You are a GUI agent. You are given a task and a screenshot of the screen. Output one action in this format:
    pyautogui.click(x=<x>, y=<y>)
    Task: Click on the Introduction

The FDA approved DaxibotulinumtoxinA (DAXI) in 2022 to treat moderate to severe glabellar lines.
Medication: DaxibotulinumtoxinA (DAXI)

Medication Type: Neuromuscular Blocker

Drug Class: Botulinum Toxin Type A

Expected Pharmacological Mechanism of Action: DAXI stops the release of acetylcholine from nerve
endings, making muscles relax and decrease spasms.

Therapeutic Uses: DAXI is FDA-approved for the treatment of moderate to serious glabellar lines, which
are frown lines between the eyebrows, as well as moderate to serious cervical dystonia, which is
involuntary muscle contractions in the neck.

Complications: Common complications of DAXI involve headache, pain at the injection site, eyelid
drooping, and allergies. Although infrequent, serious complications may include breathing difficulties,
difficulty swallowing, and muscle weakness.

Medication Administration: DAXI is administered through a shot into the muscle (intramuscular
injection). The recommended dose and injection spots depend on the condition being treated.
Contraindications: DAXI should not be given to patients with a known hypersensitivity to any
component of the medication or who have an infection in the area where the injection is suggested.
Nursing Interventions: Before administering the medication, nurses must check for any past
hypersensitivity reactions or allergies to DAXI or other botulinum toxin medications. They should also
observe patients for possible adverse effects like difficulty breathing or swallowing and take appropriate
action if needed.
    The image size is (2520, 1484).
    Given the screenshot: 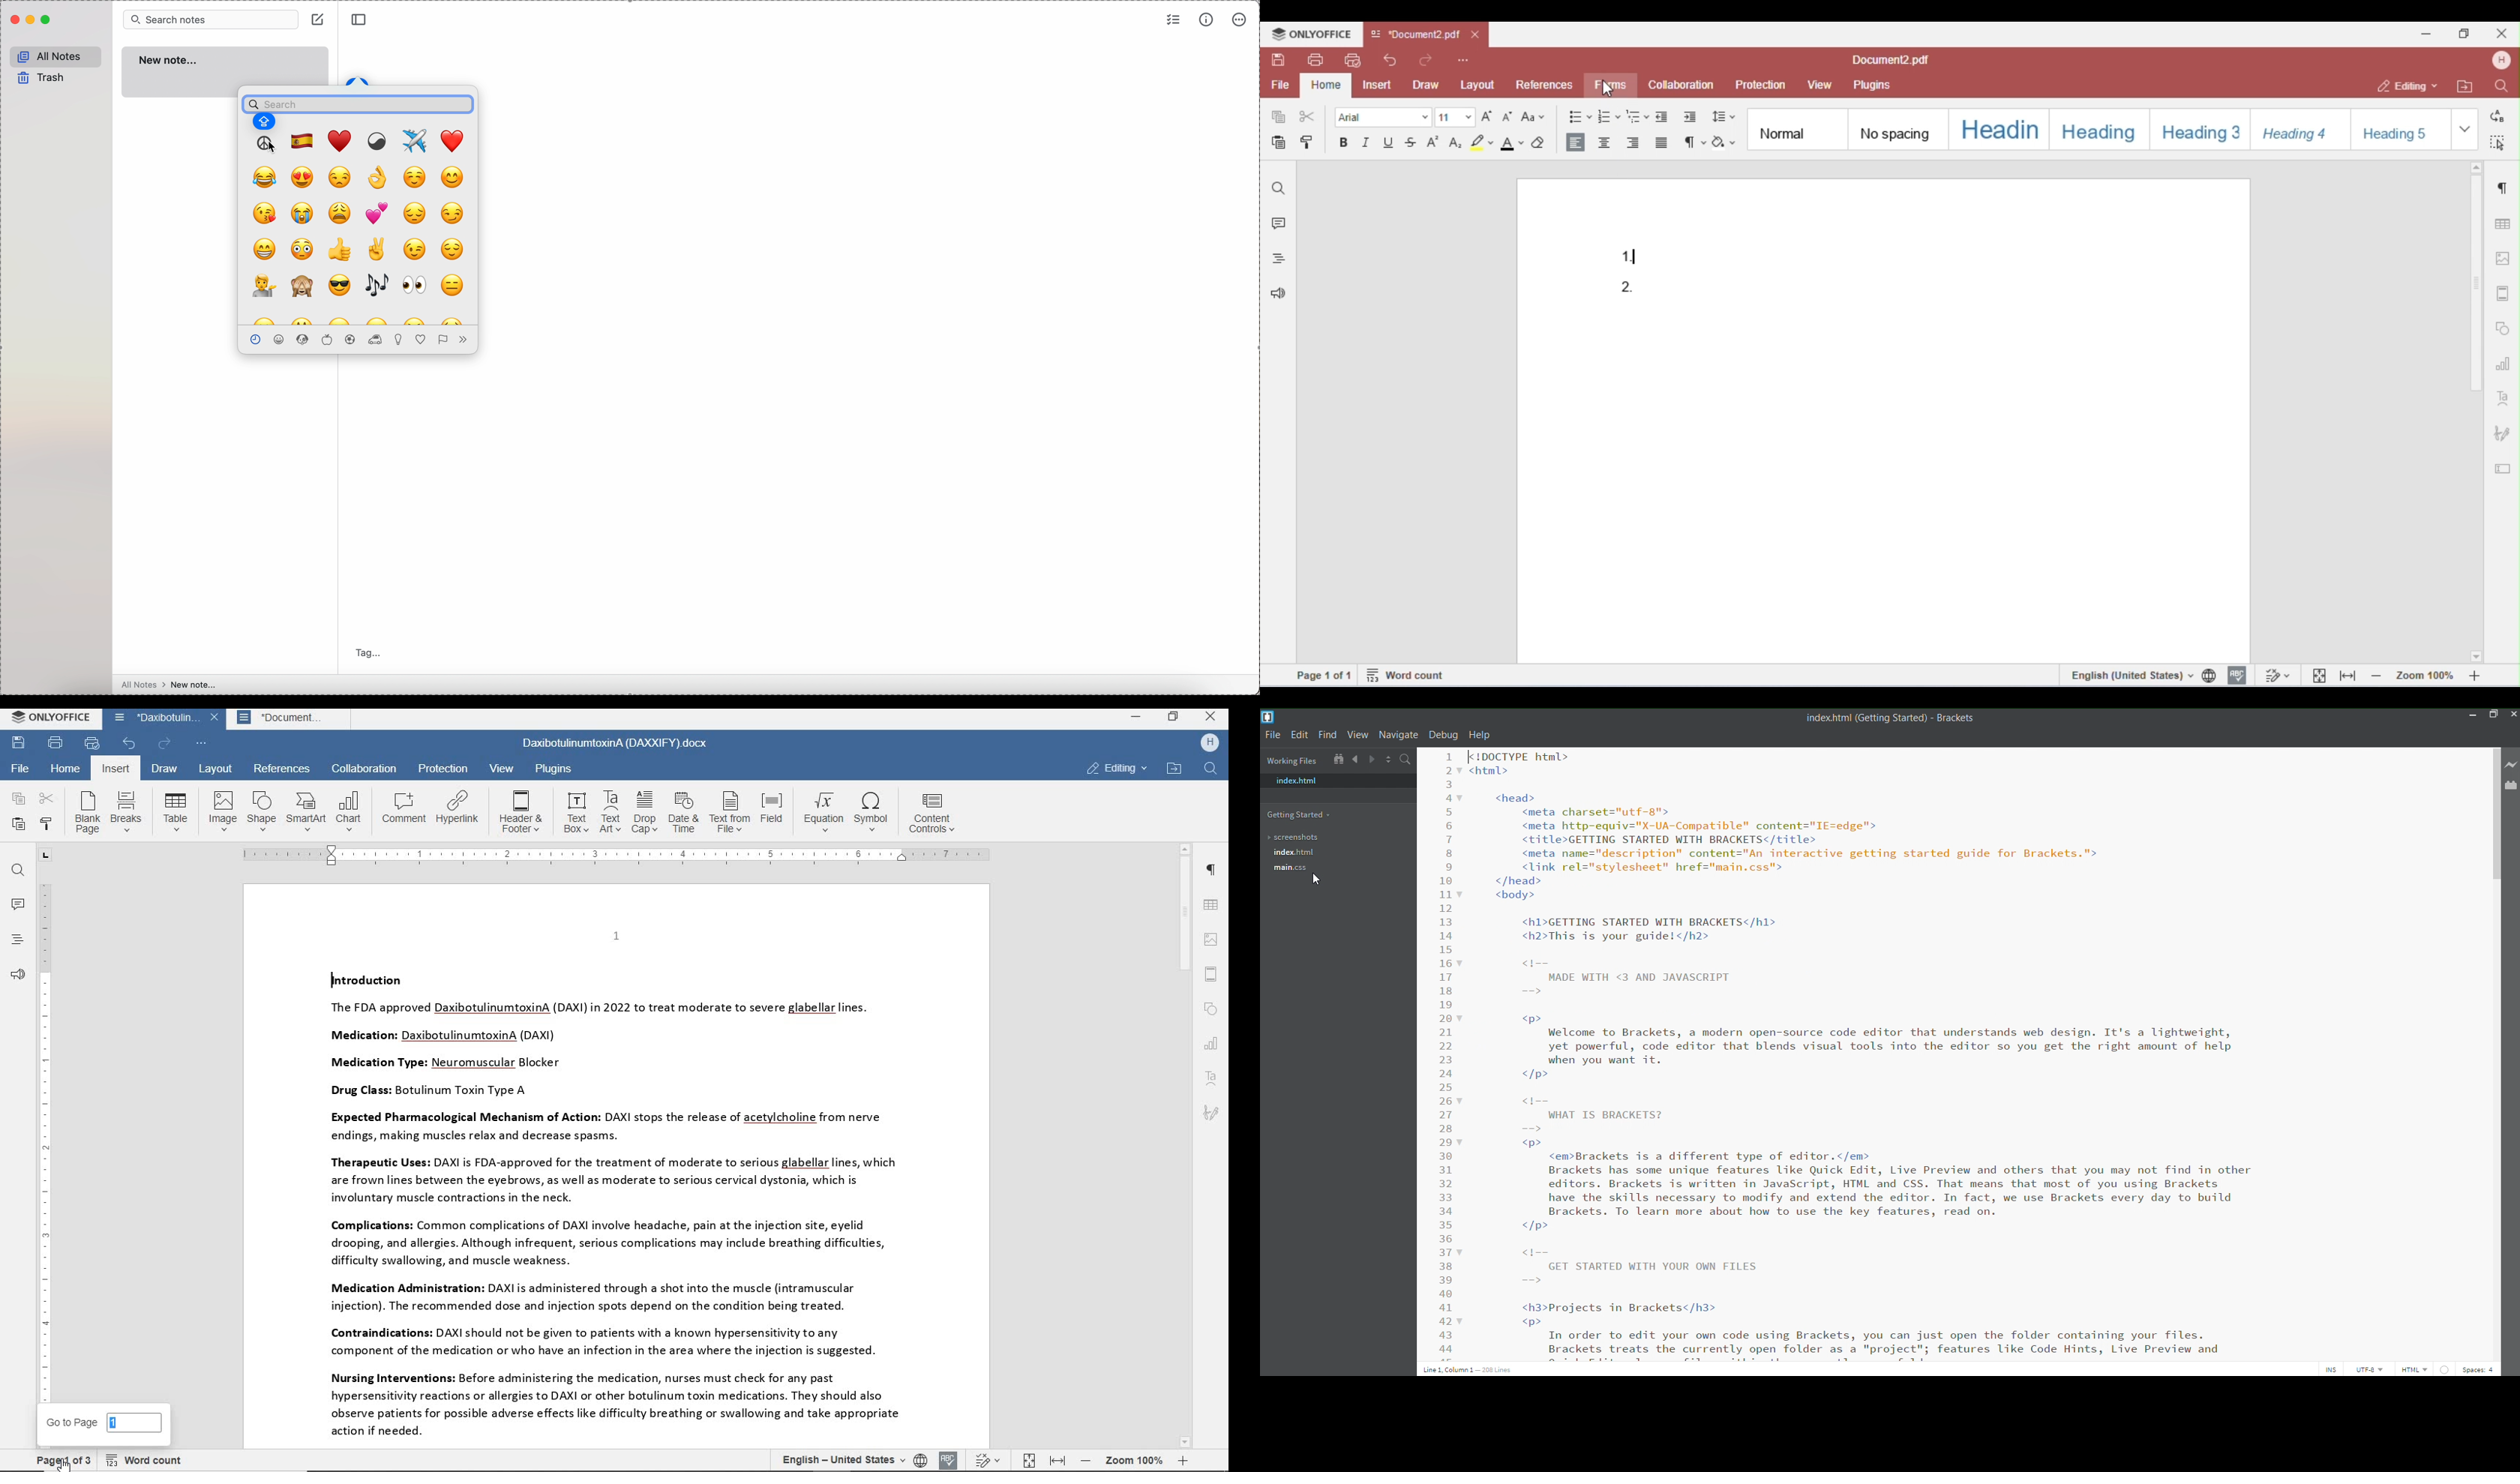 What is the action you would take?
    pyautogui.click(x=607, y=1206)
    